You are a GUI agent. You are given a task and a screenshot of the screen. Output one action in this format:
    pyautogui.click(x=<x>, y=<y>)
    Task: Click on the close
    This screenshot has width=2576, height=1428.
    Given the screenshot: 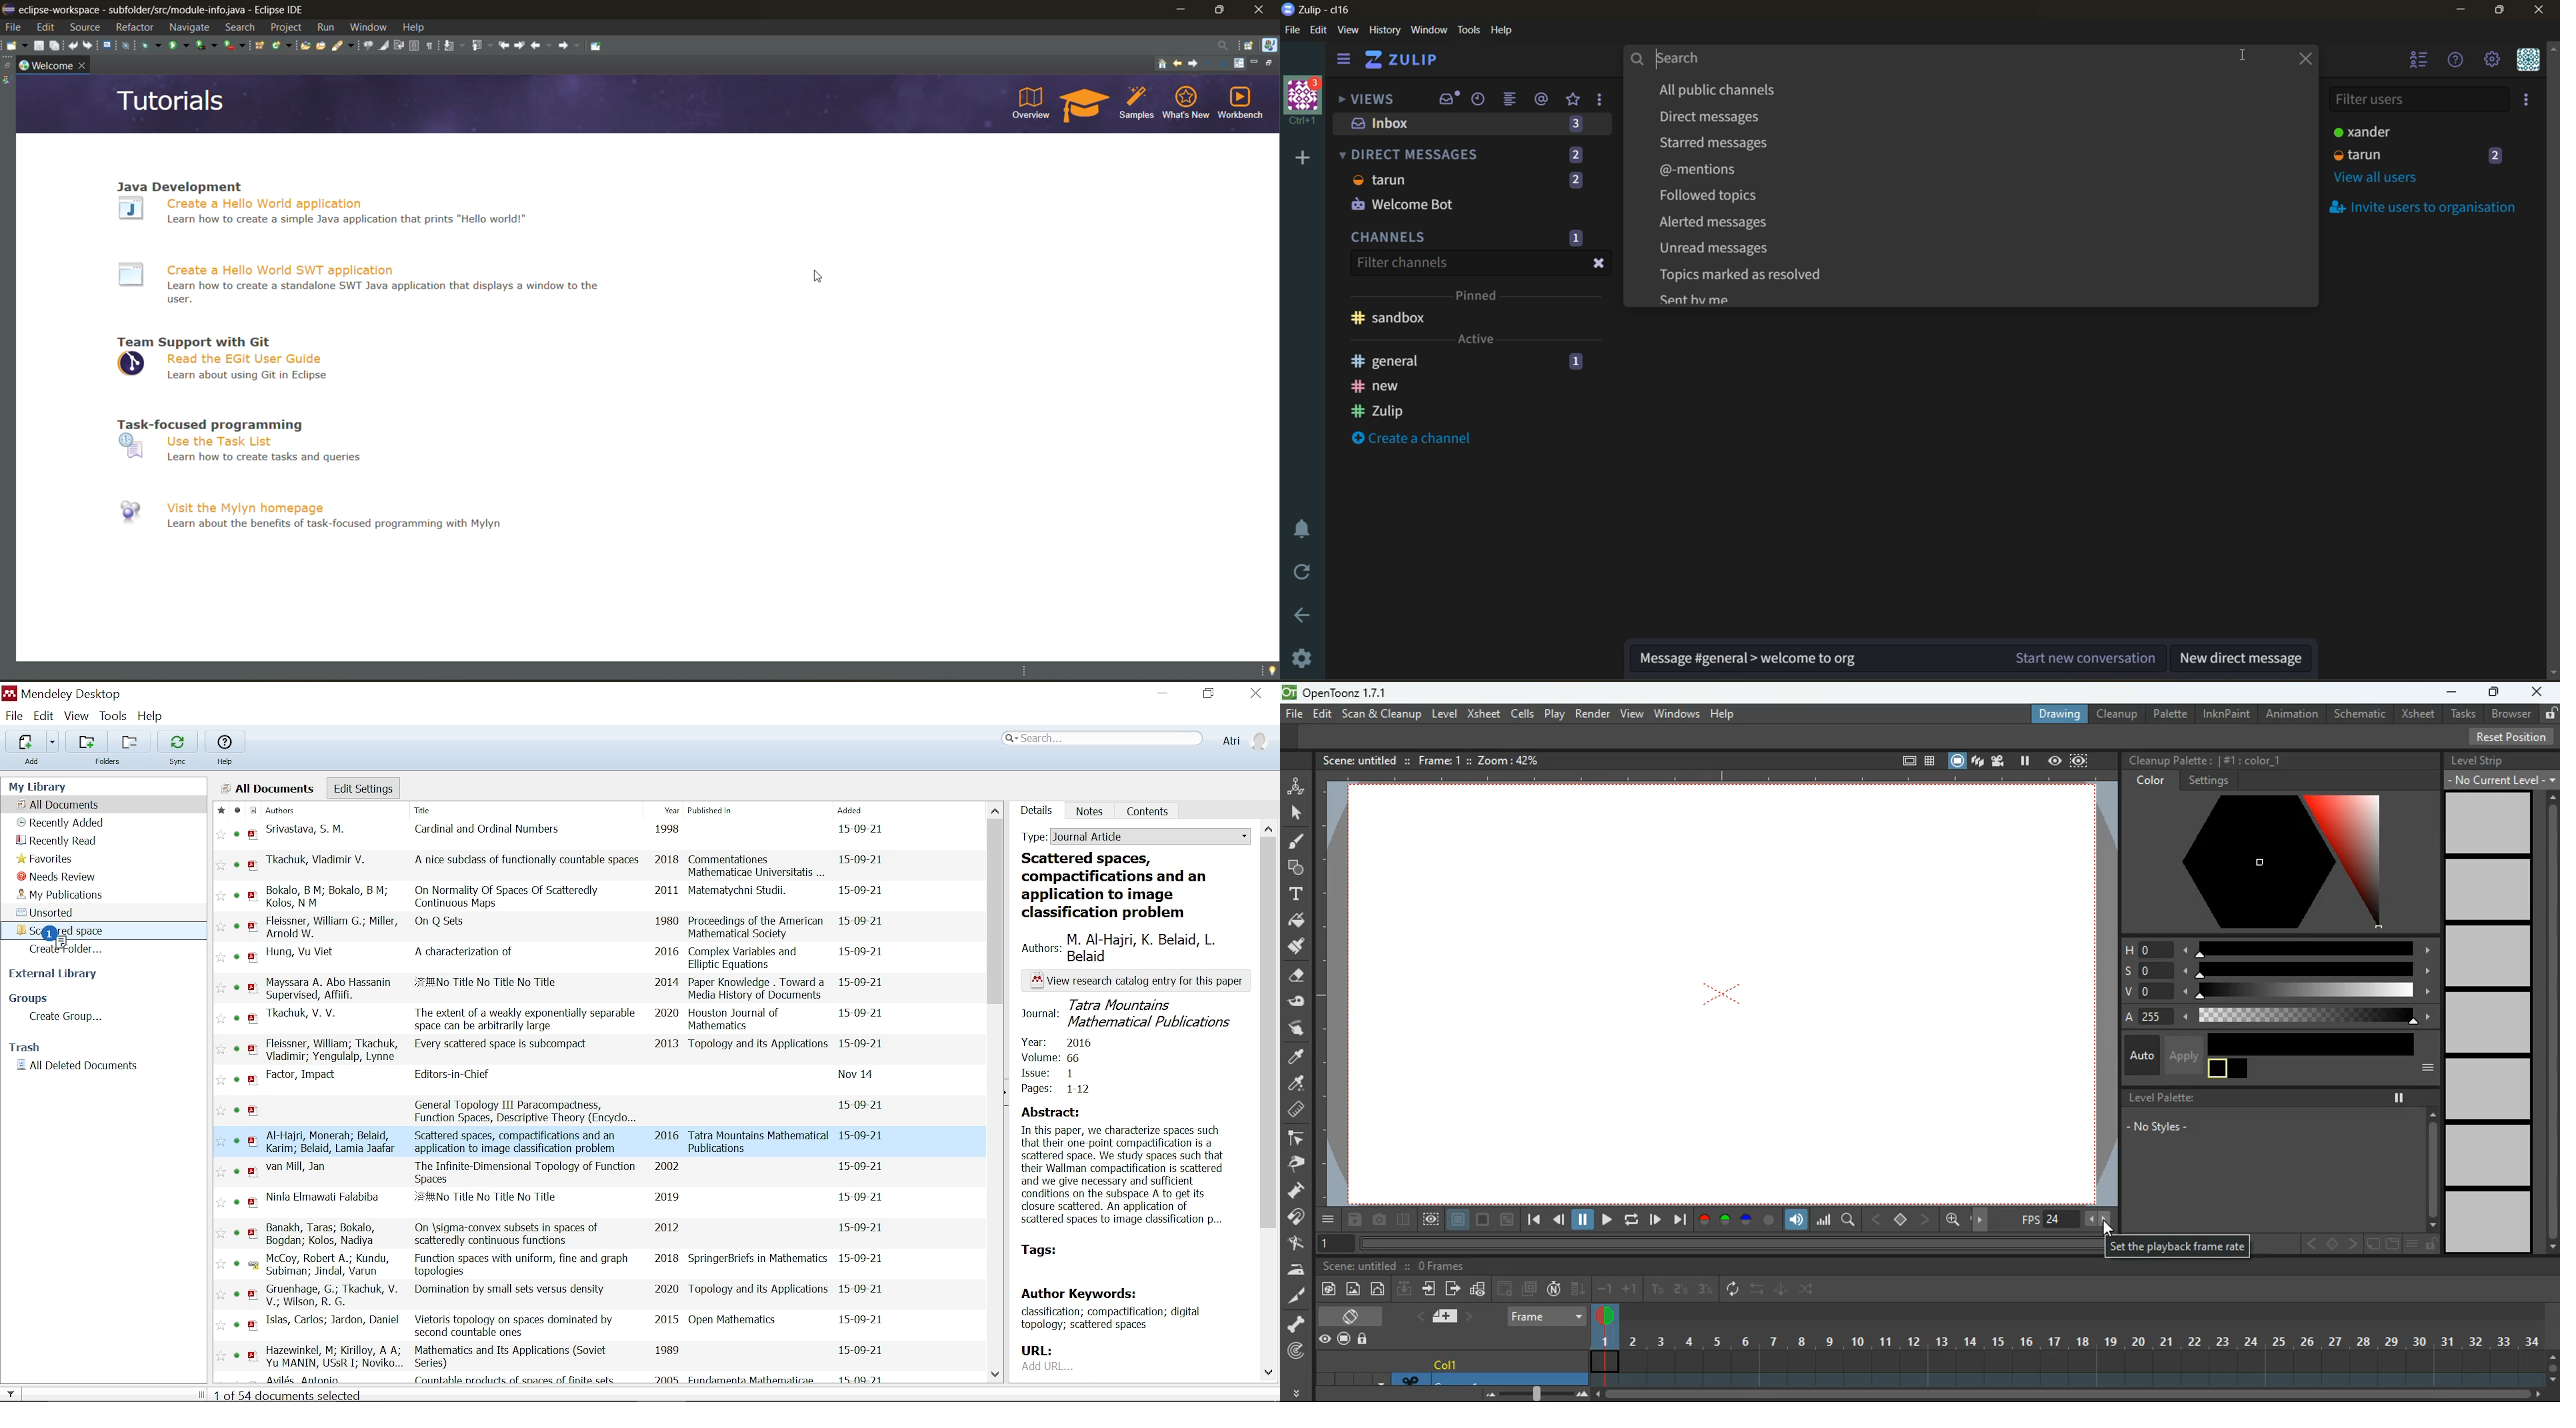 What is the action you would take?
    pyautogui.click(x=2306, y=59)
    